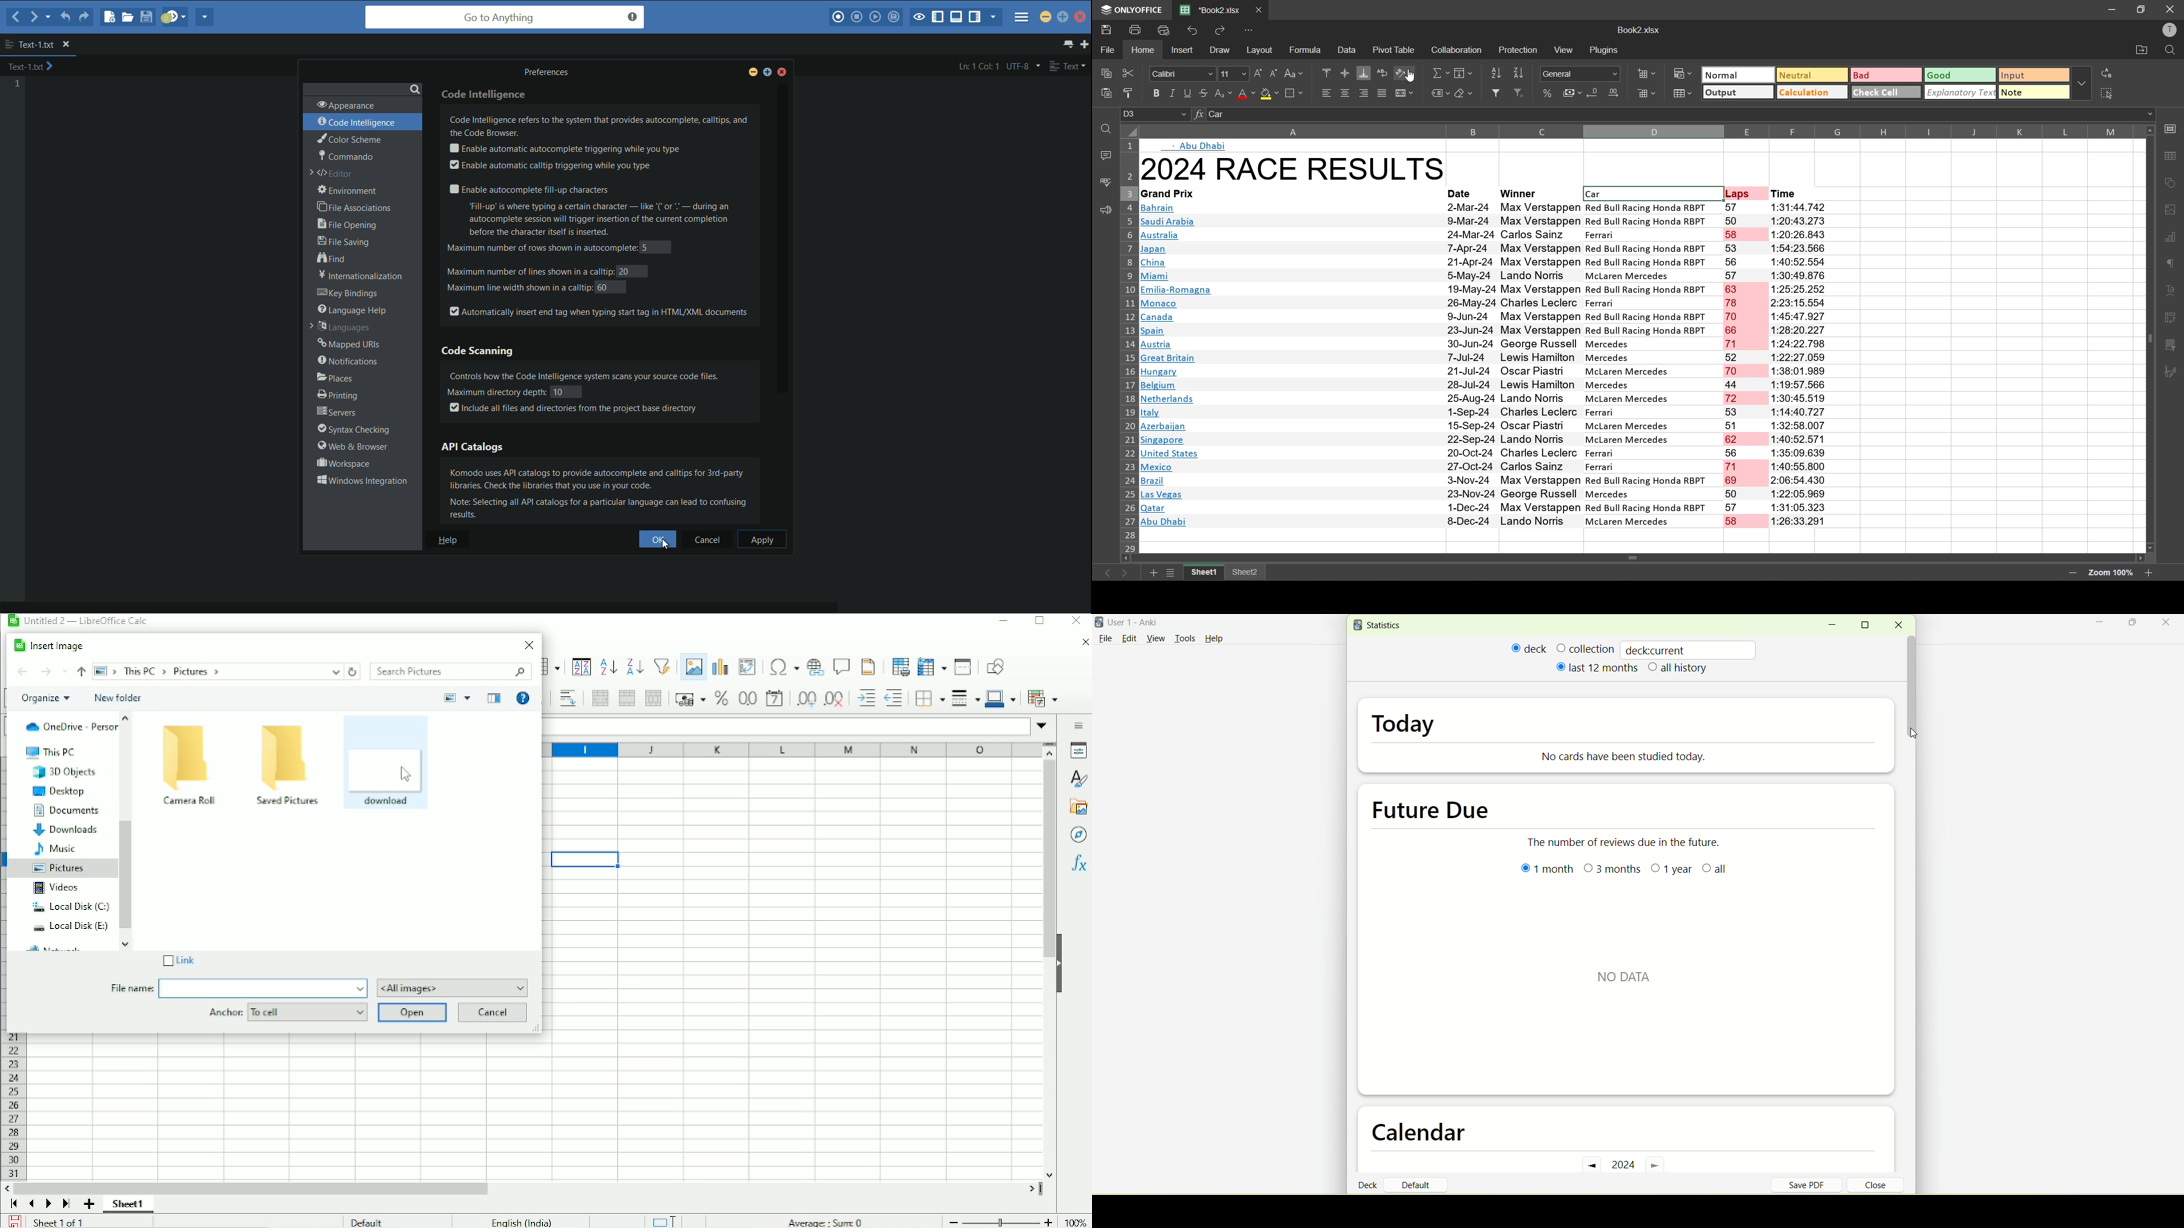  I want to click on explanatory text, so click(1962, 92).